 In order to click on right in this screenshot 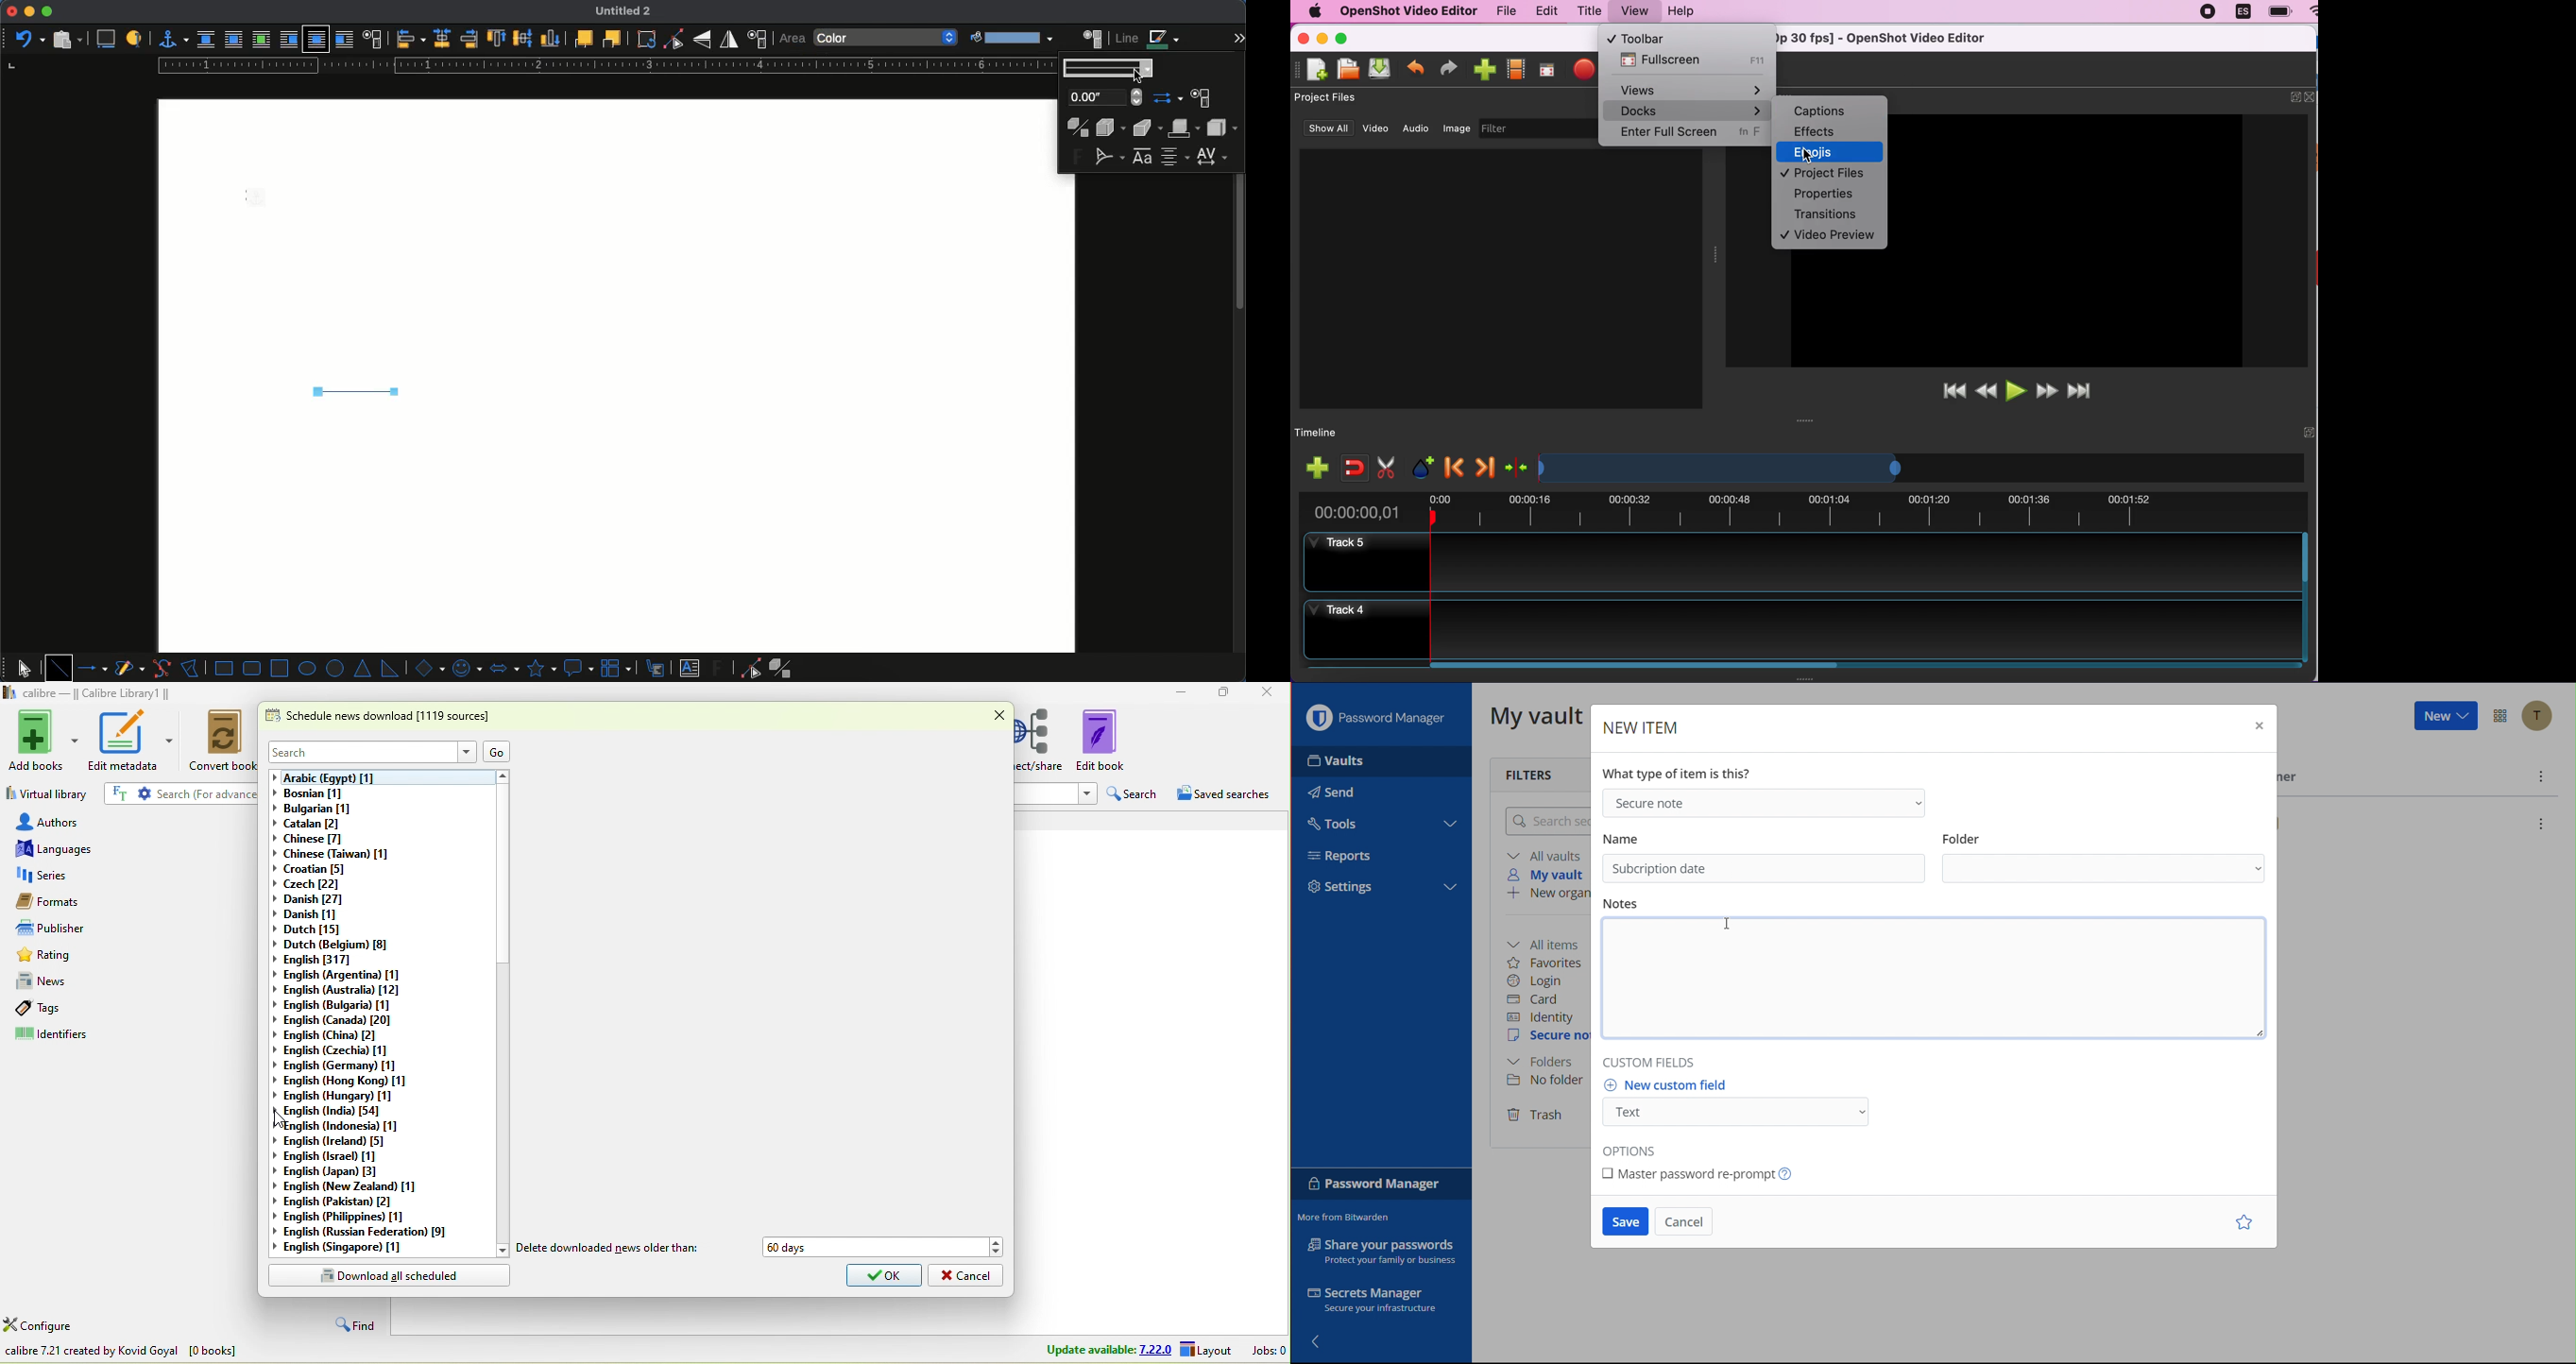, I will do `click(469, 39)`.